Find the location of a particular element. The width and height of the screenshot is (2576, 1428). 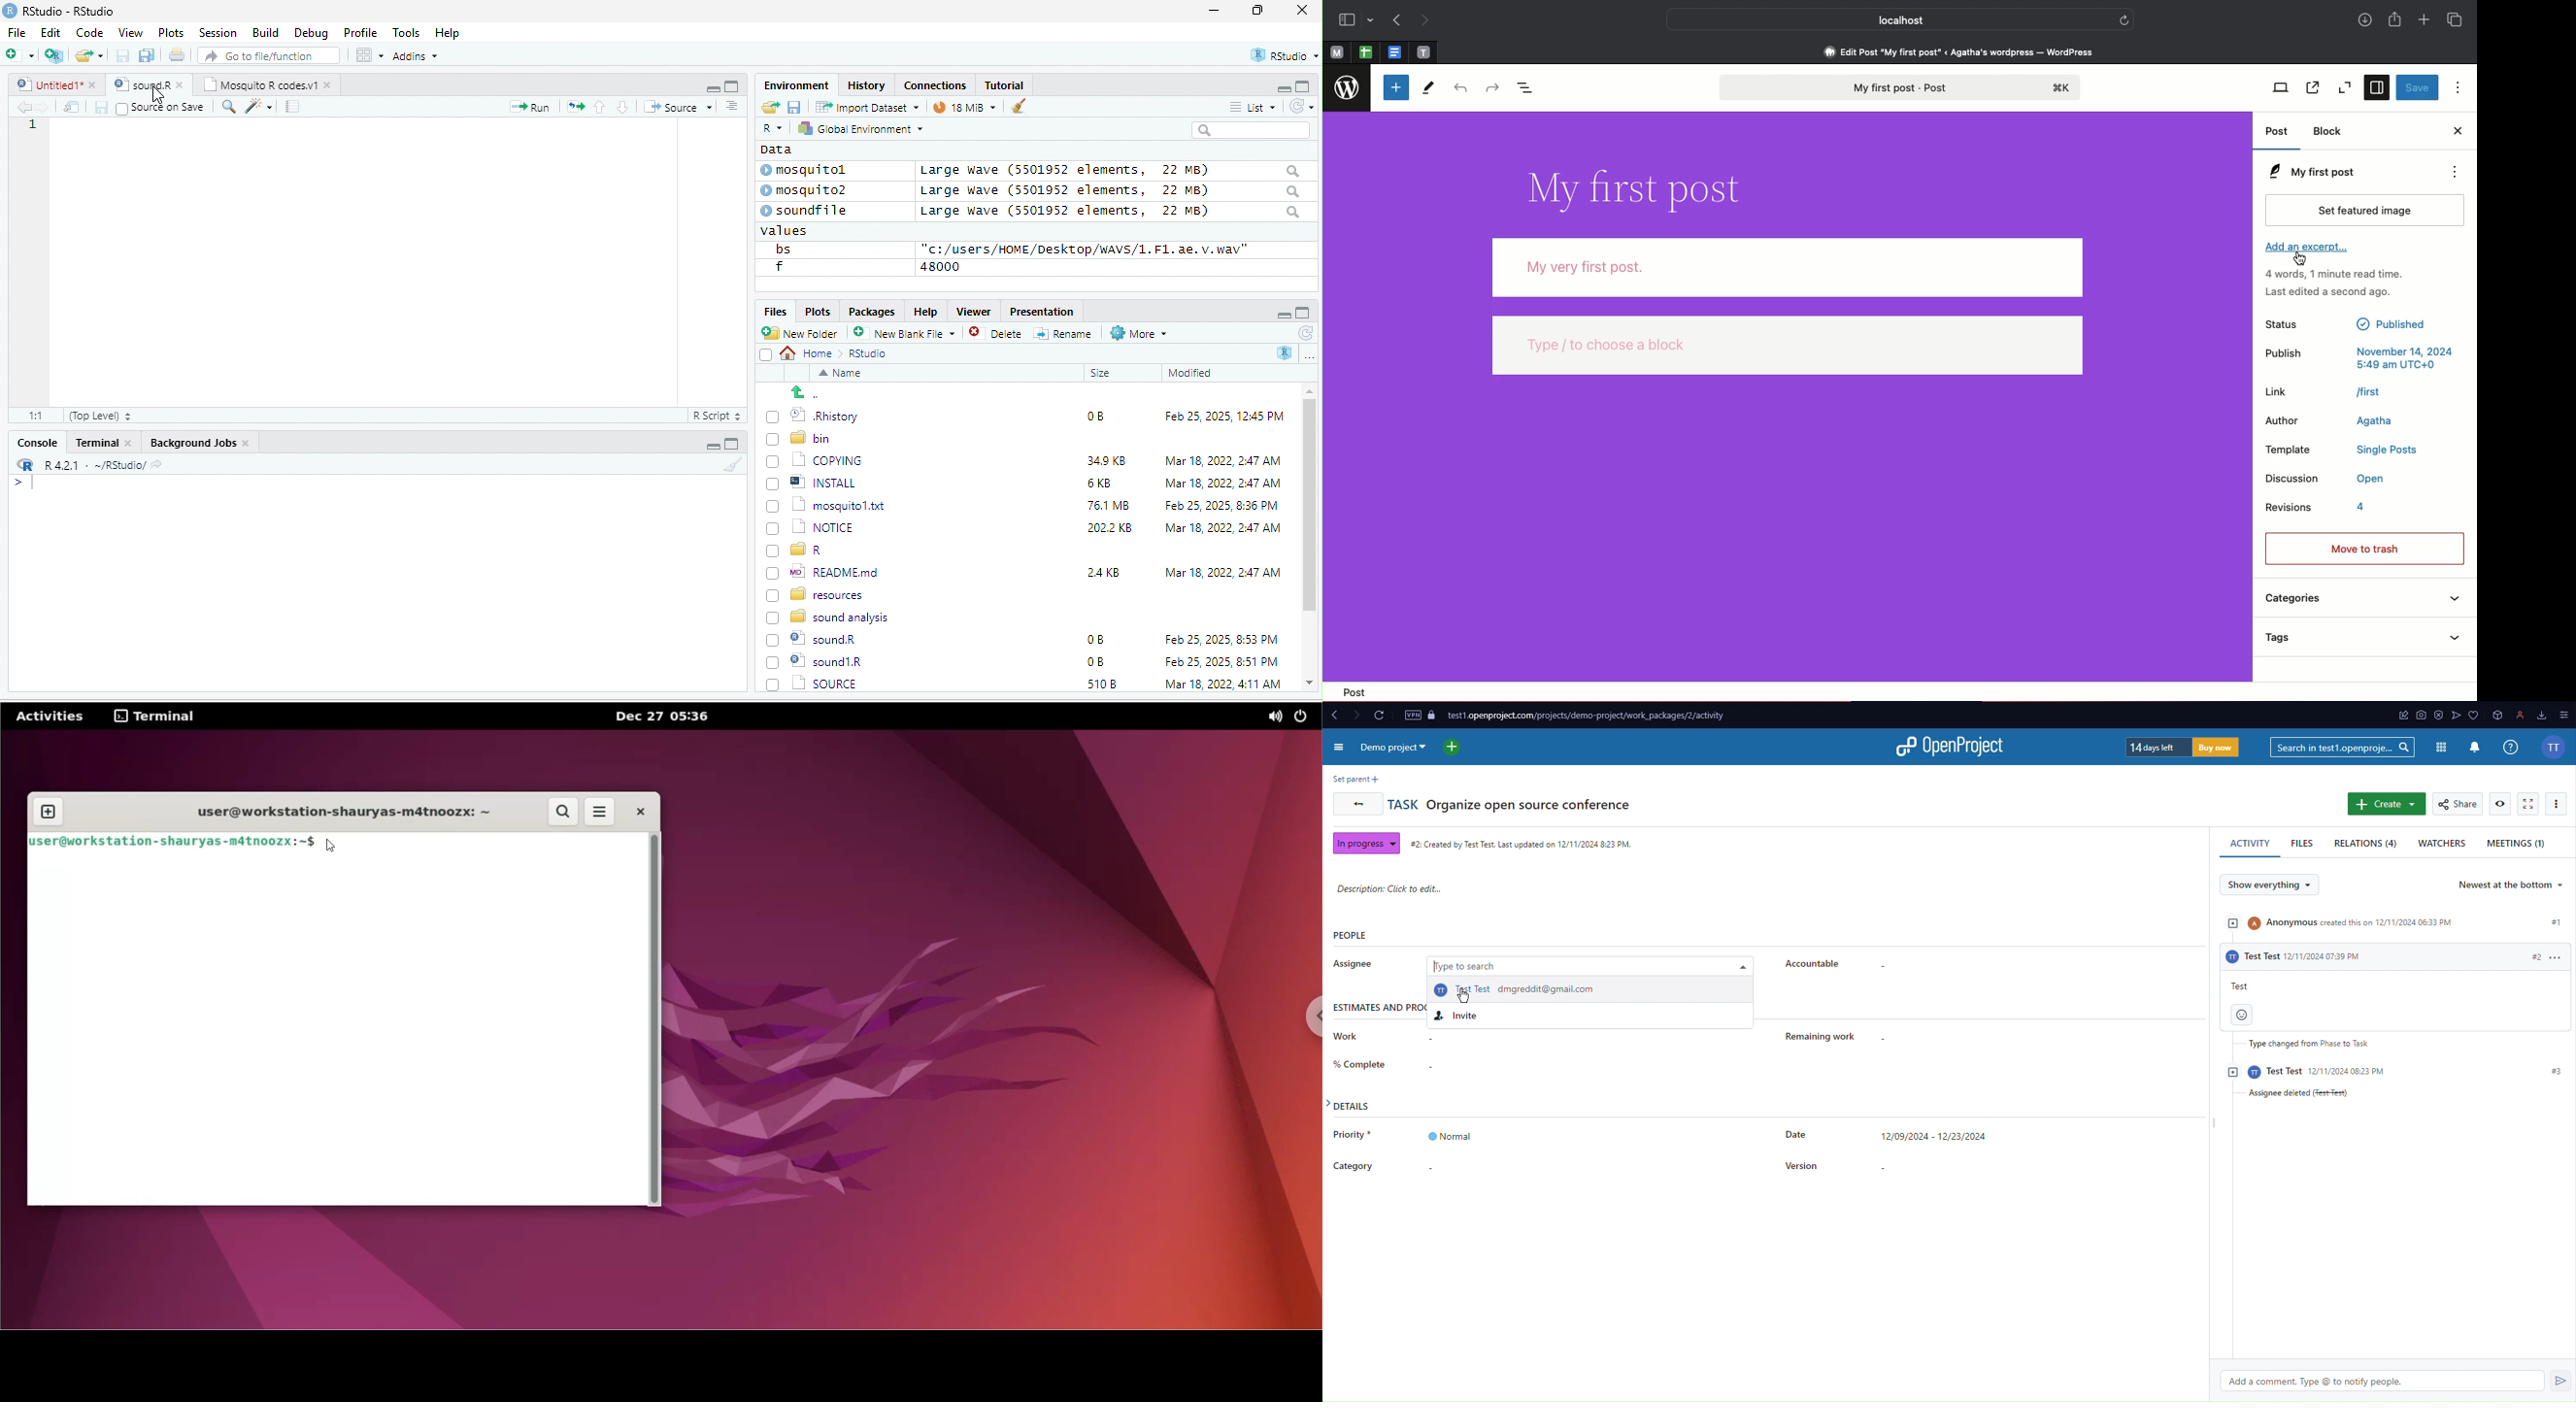

Debug is located at coordinates (311, 32).